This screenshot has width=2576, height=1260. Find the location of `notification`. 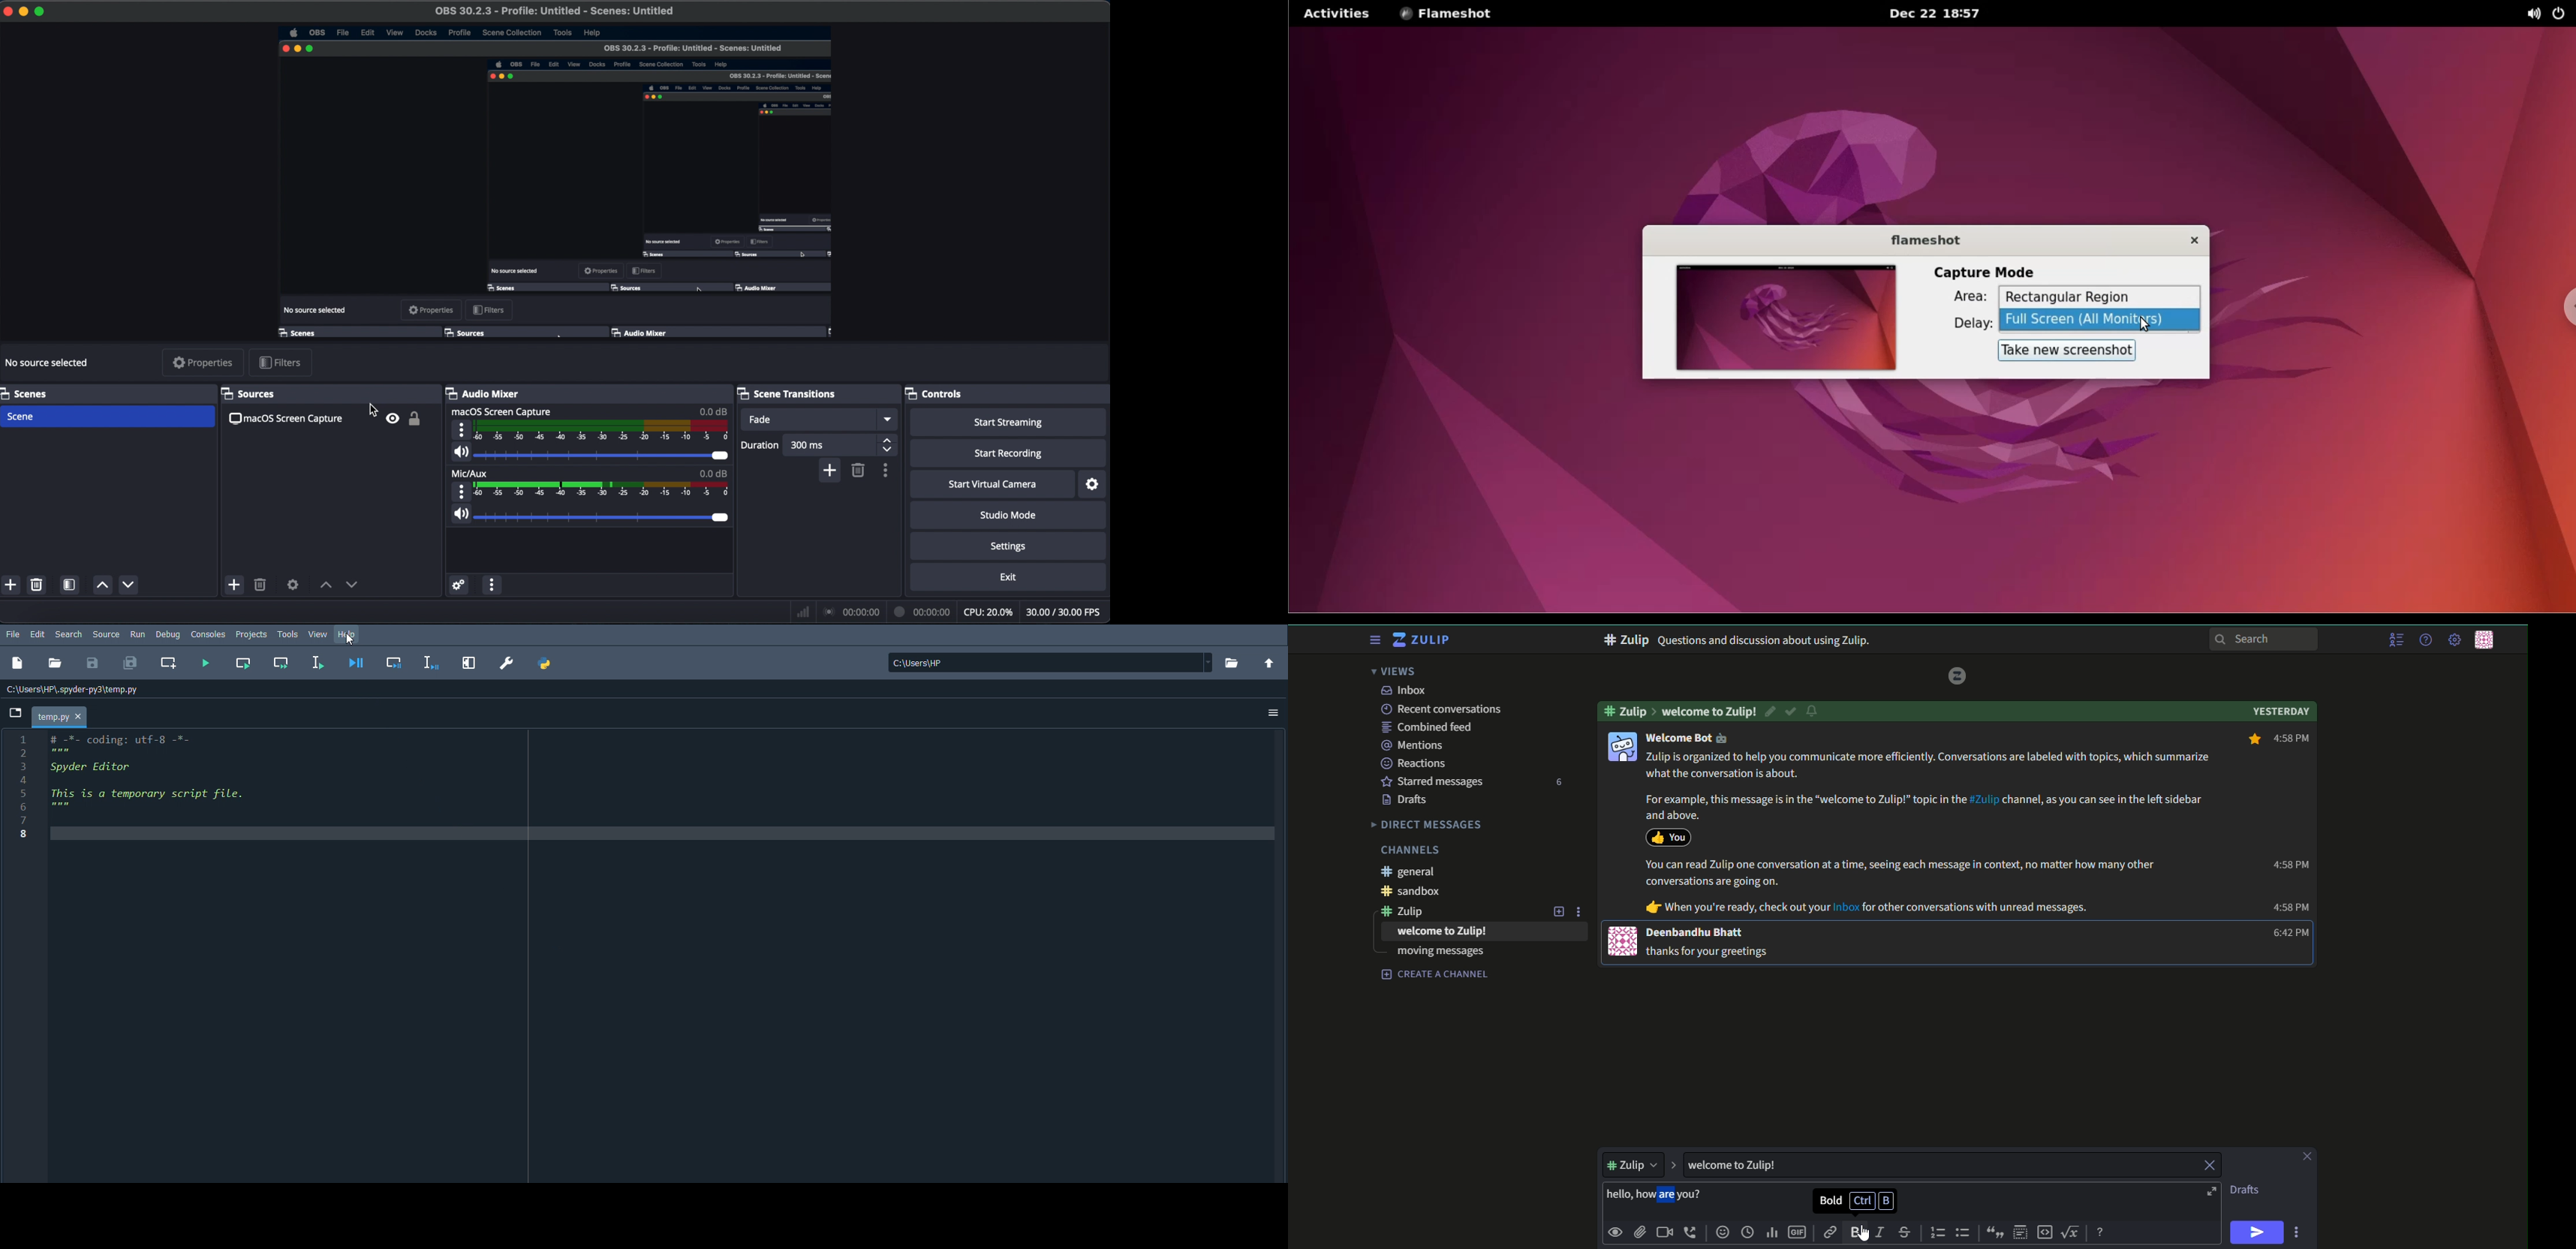

notification is located at coordinates (1814, 712).